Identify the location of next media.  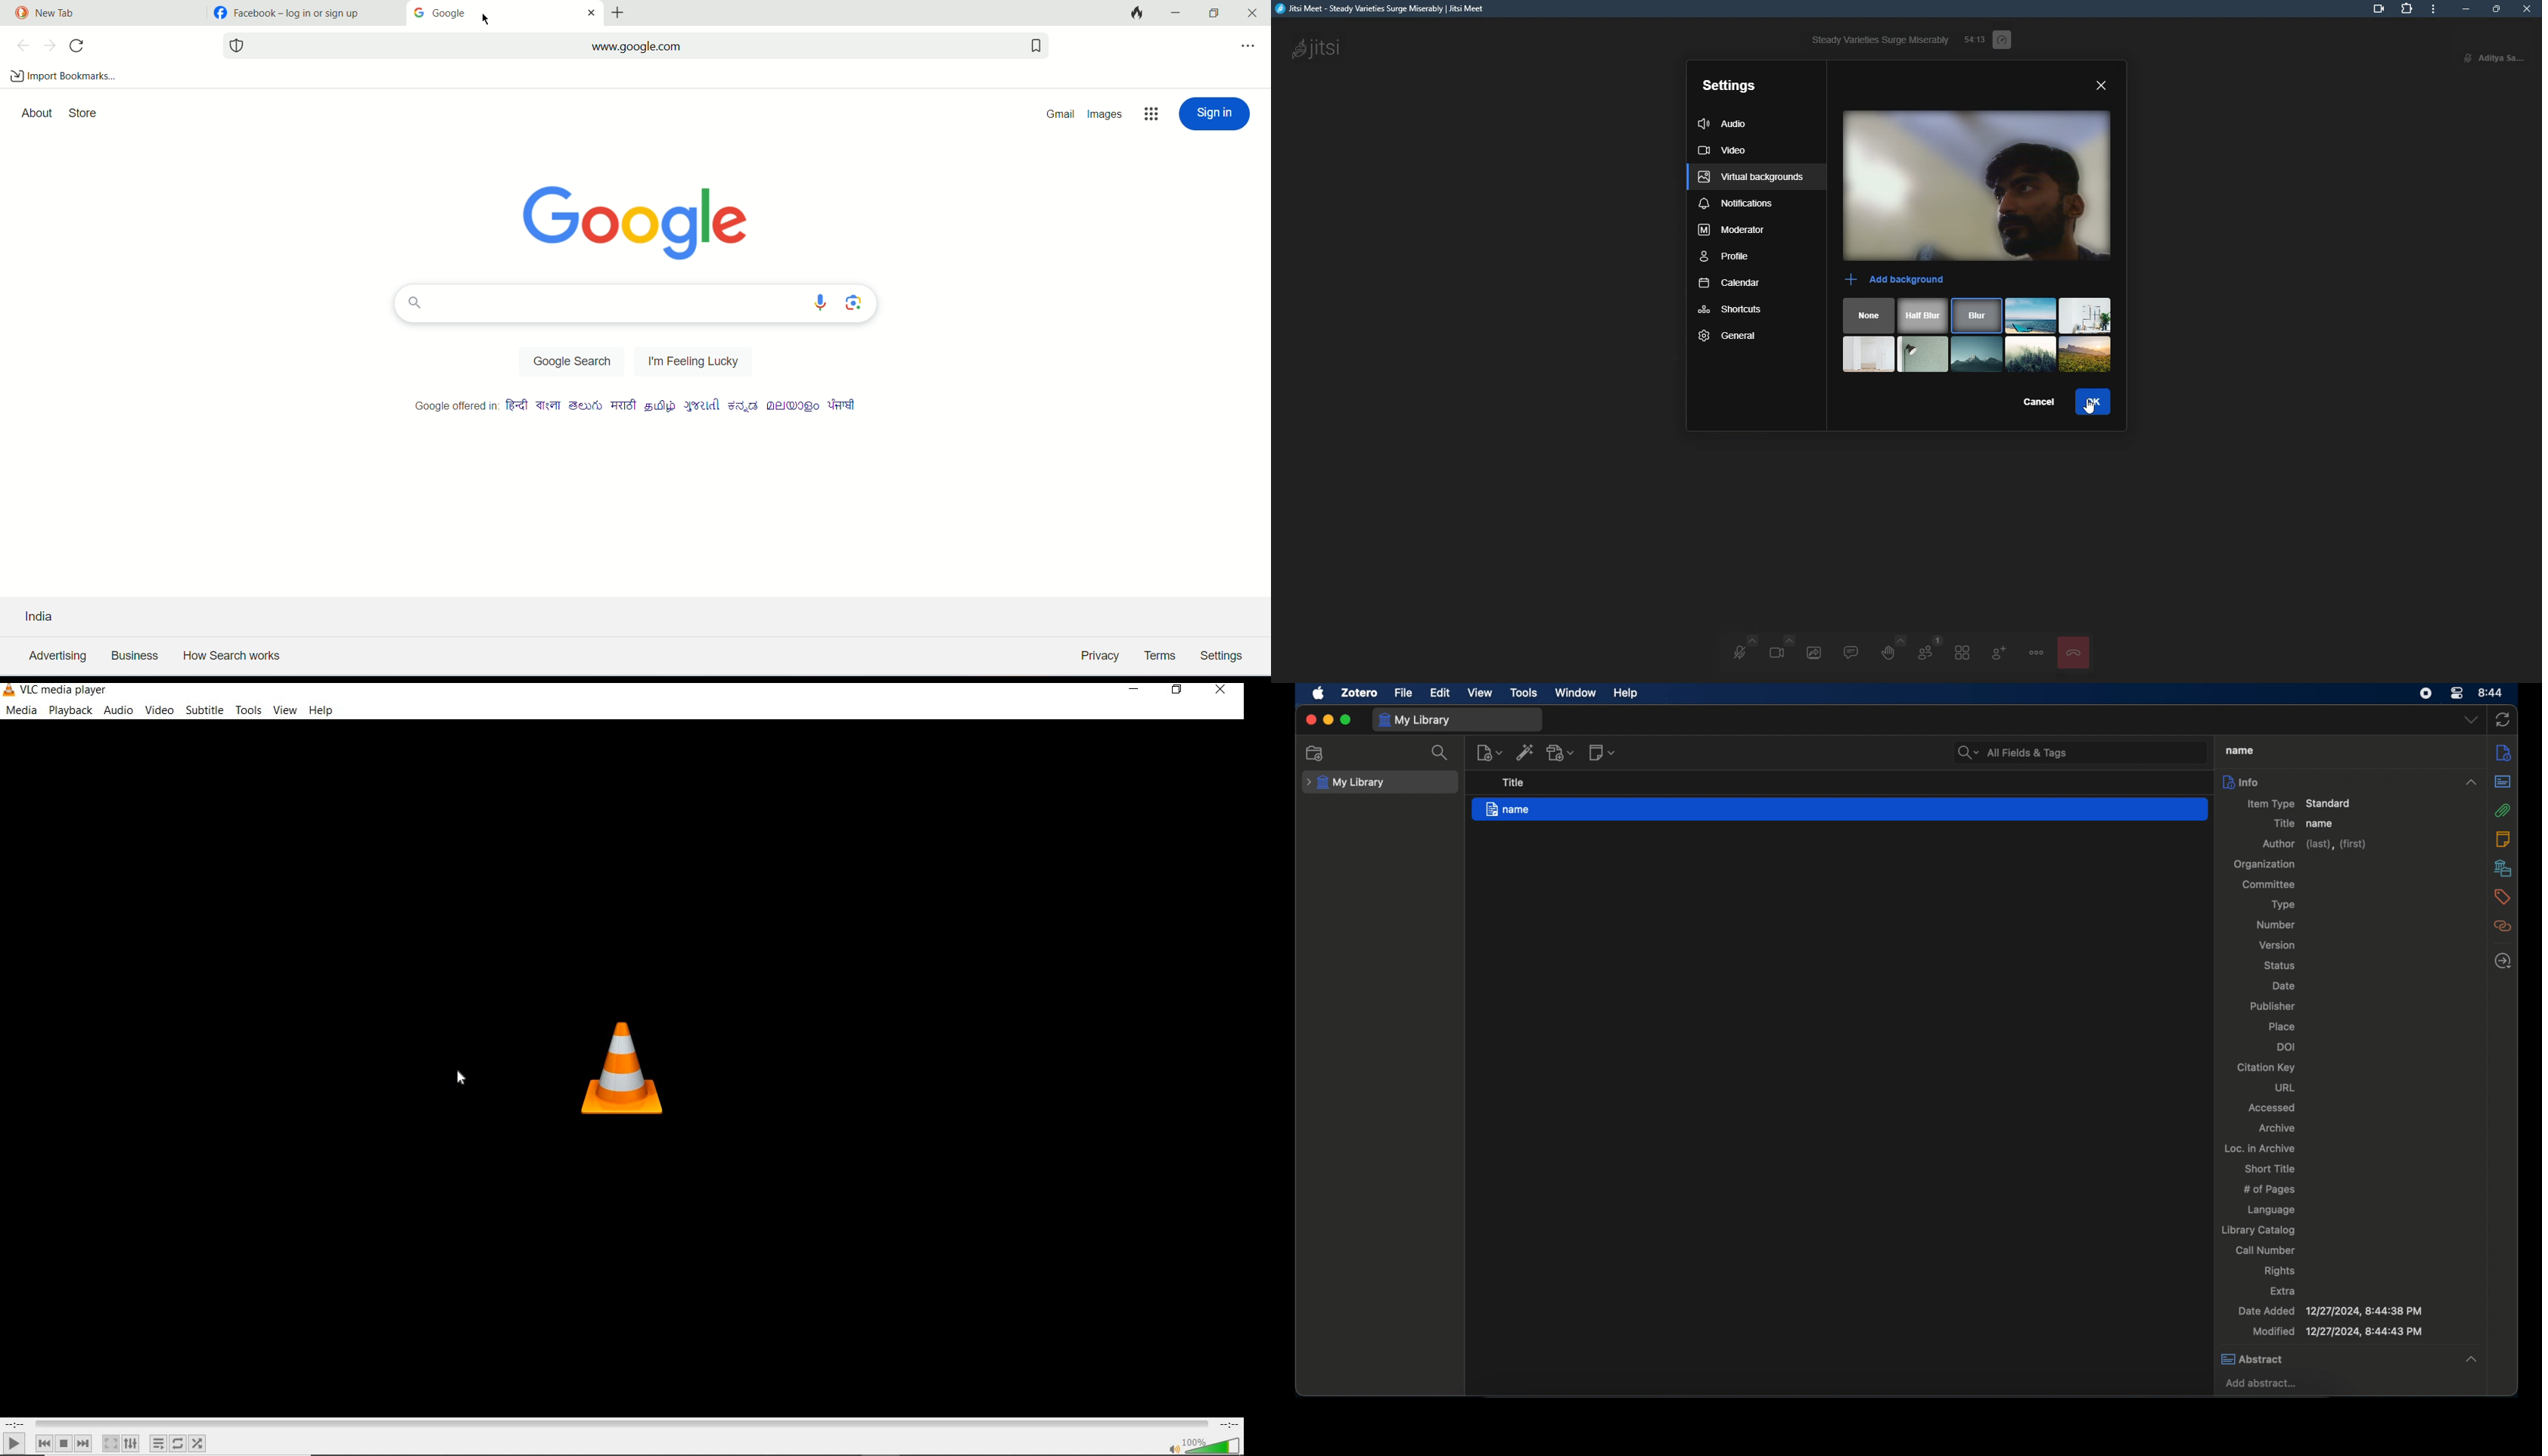
(84, 1443).